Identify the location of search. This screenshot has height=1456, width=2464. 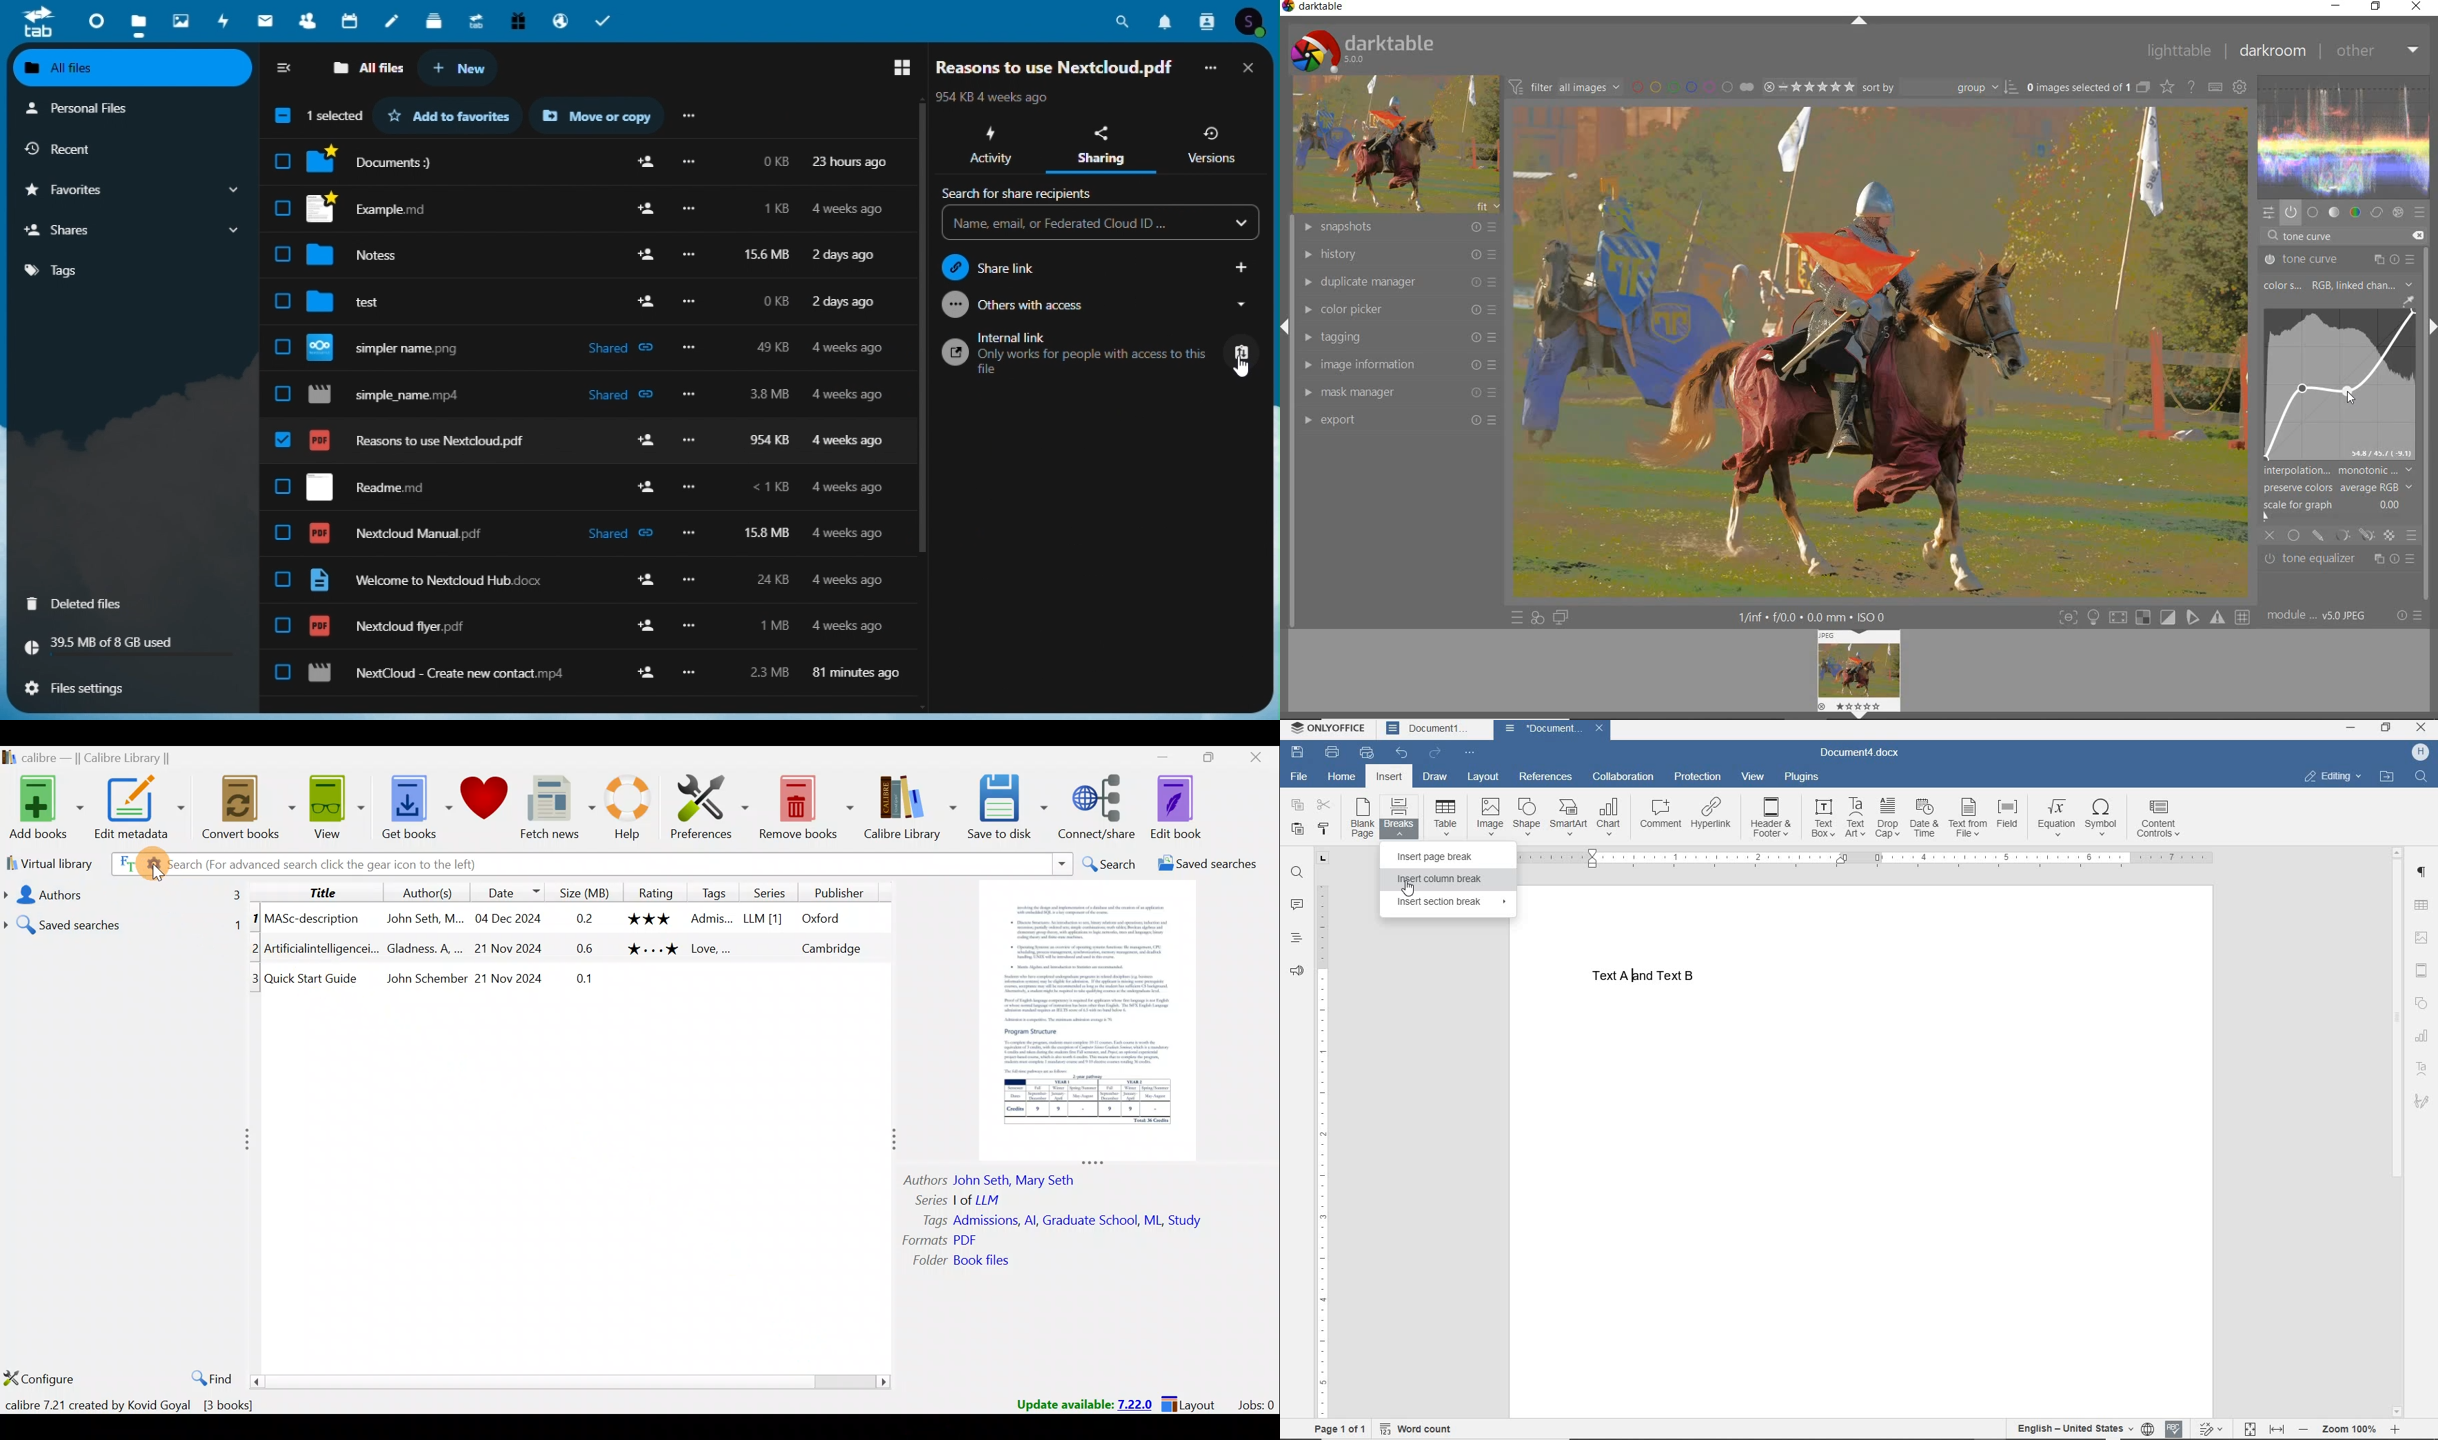
(2418, 777).